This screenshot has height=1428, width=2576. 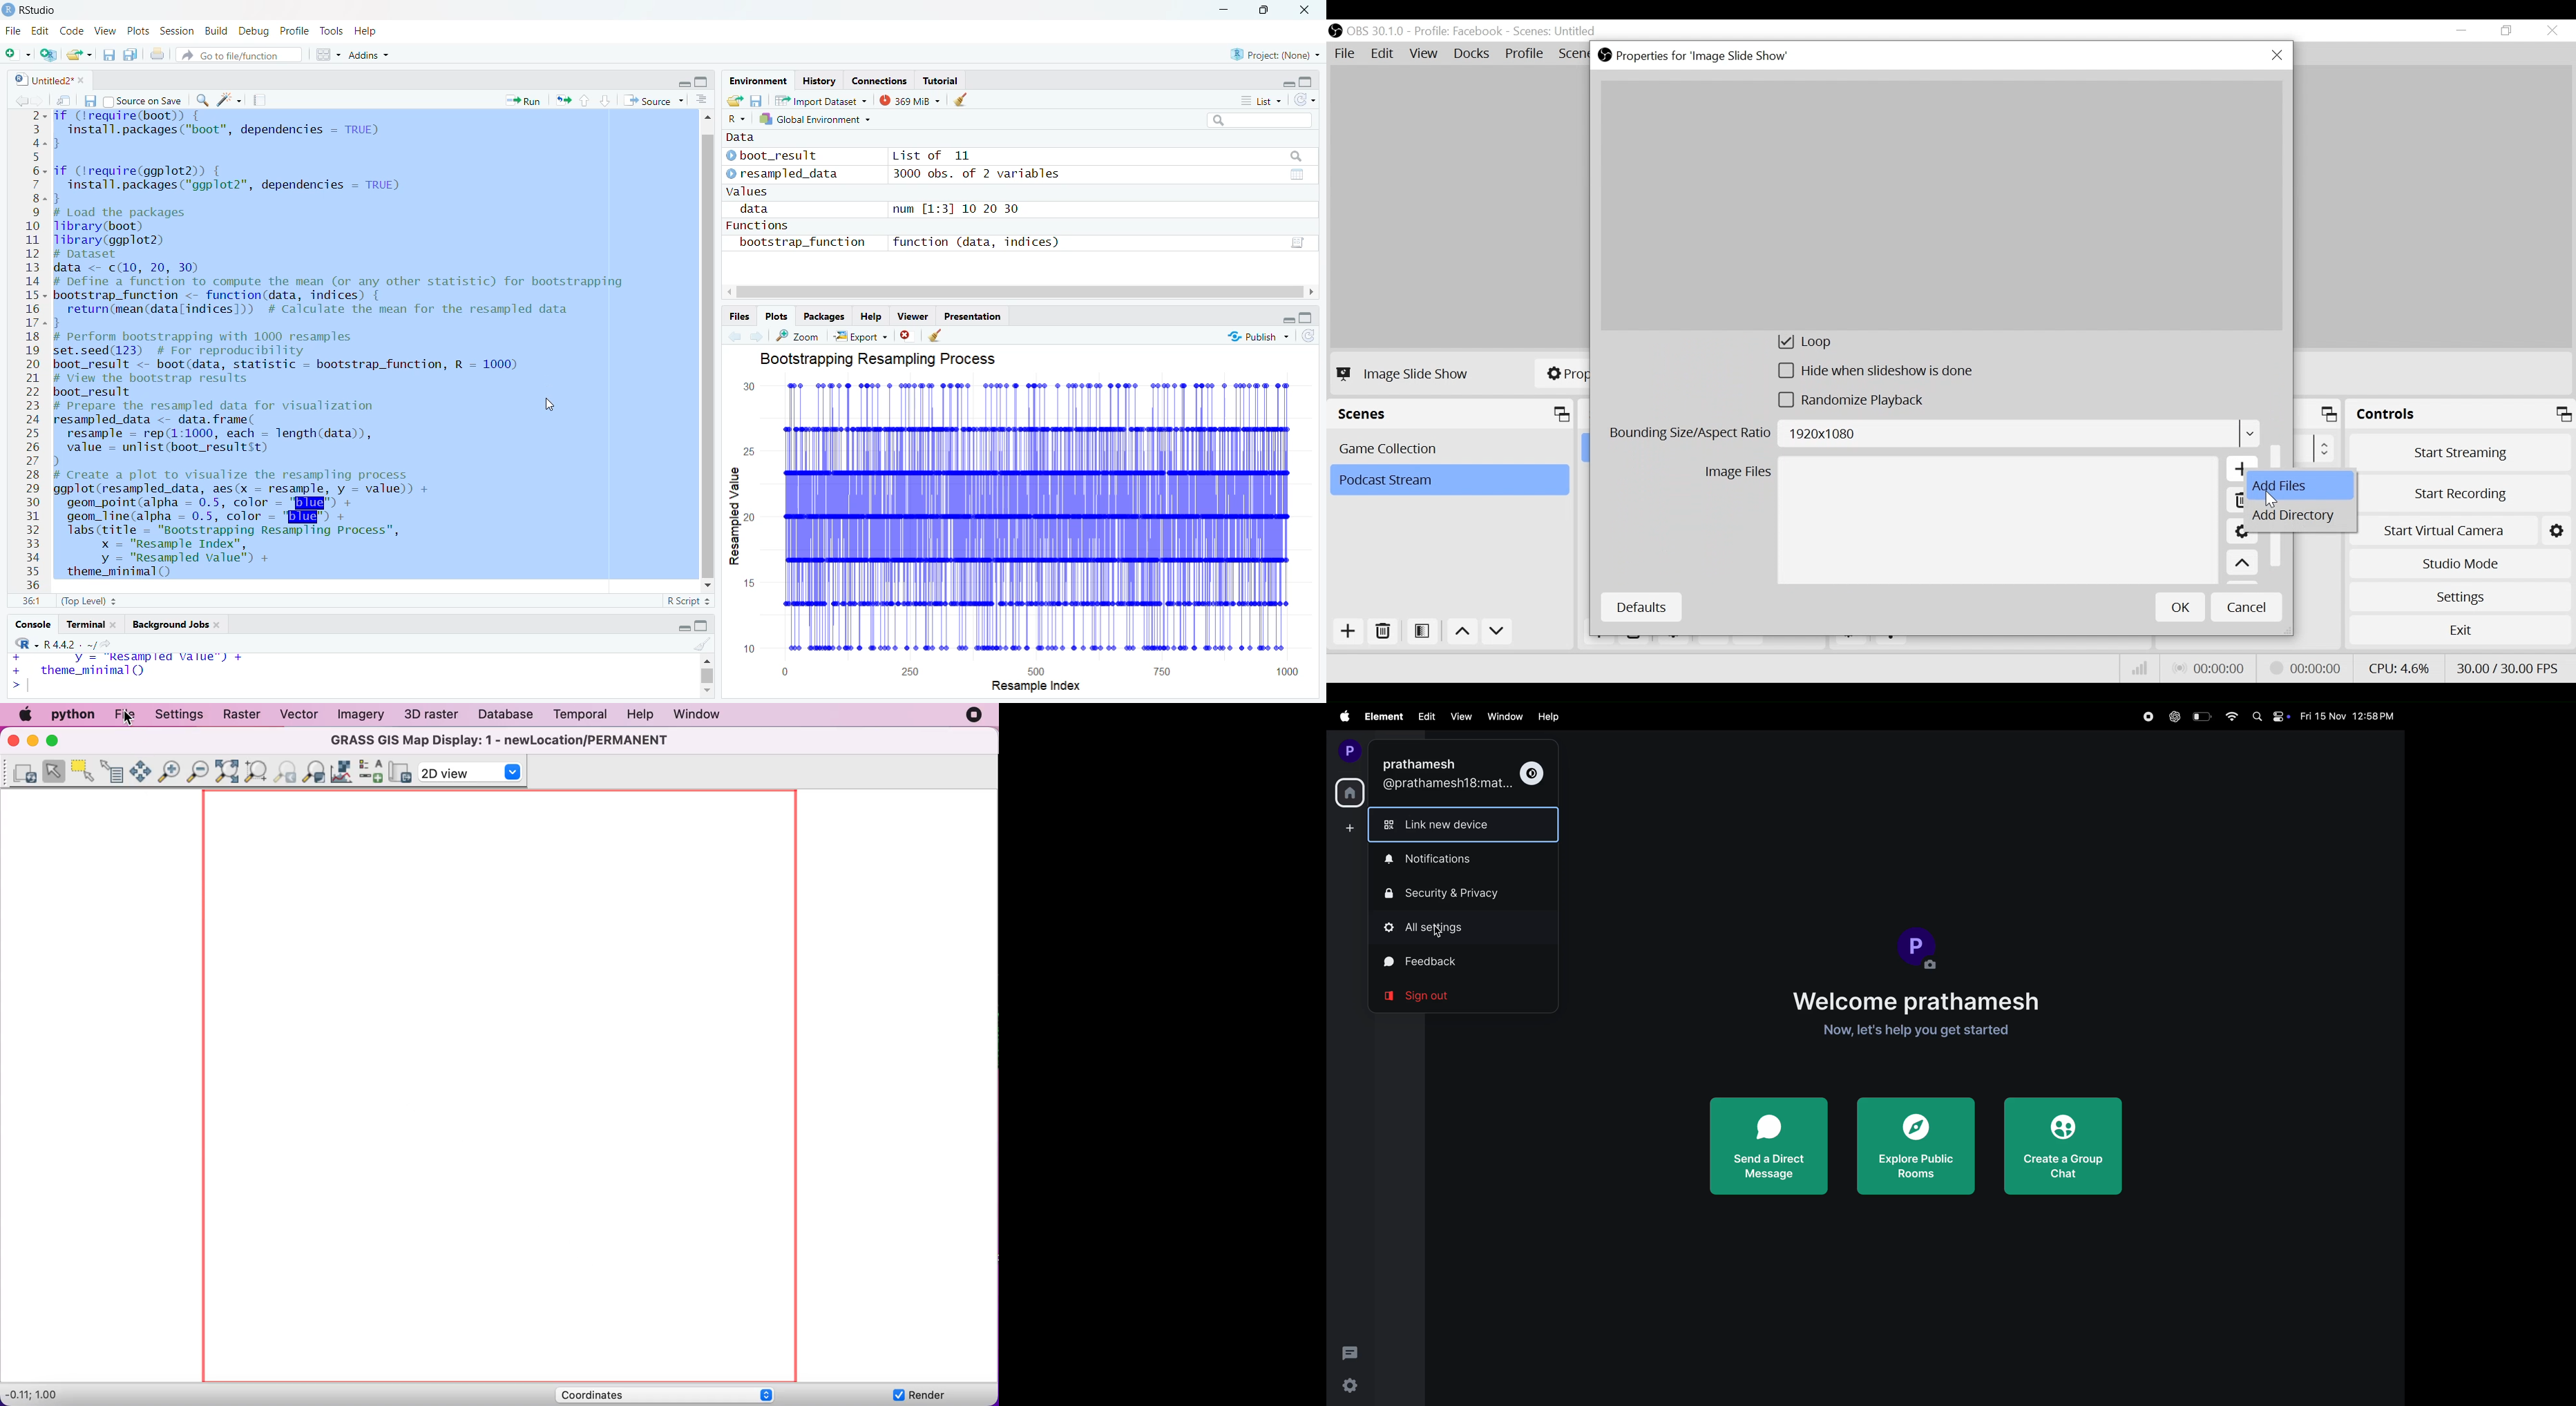 What do you see at coordinates (1641, 608) in the screenshot?
I see `Defaults` at bounding box center [1641, 608].